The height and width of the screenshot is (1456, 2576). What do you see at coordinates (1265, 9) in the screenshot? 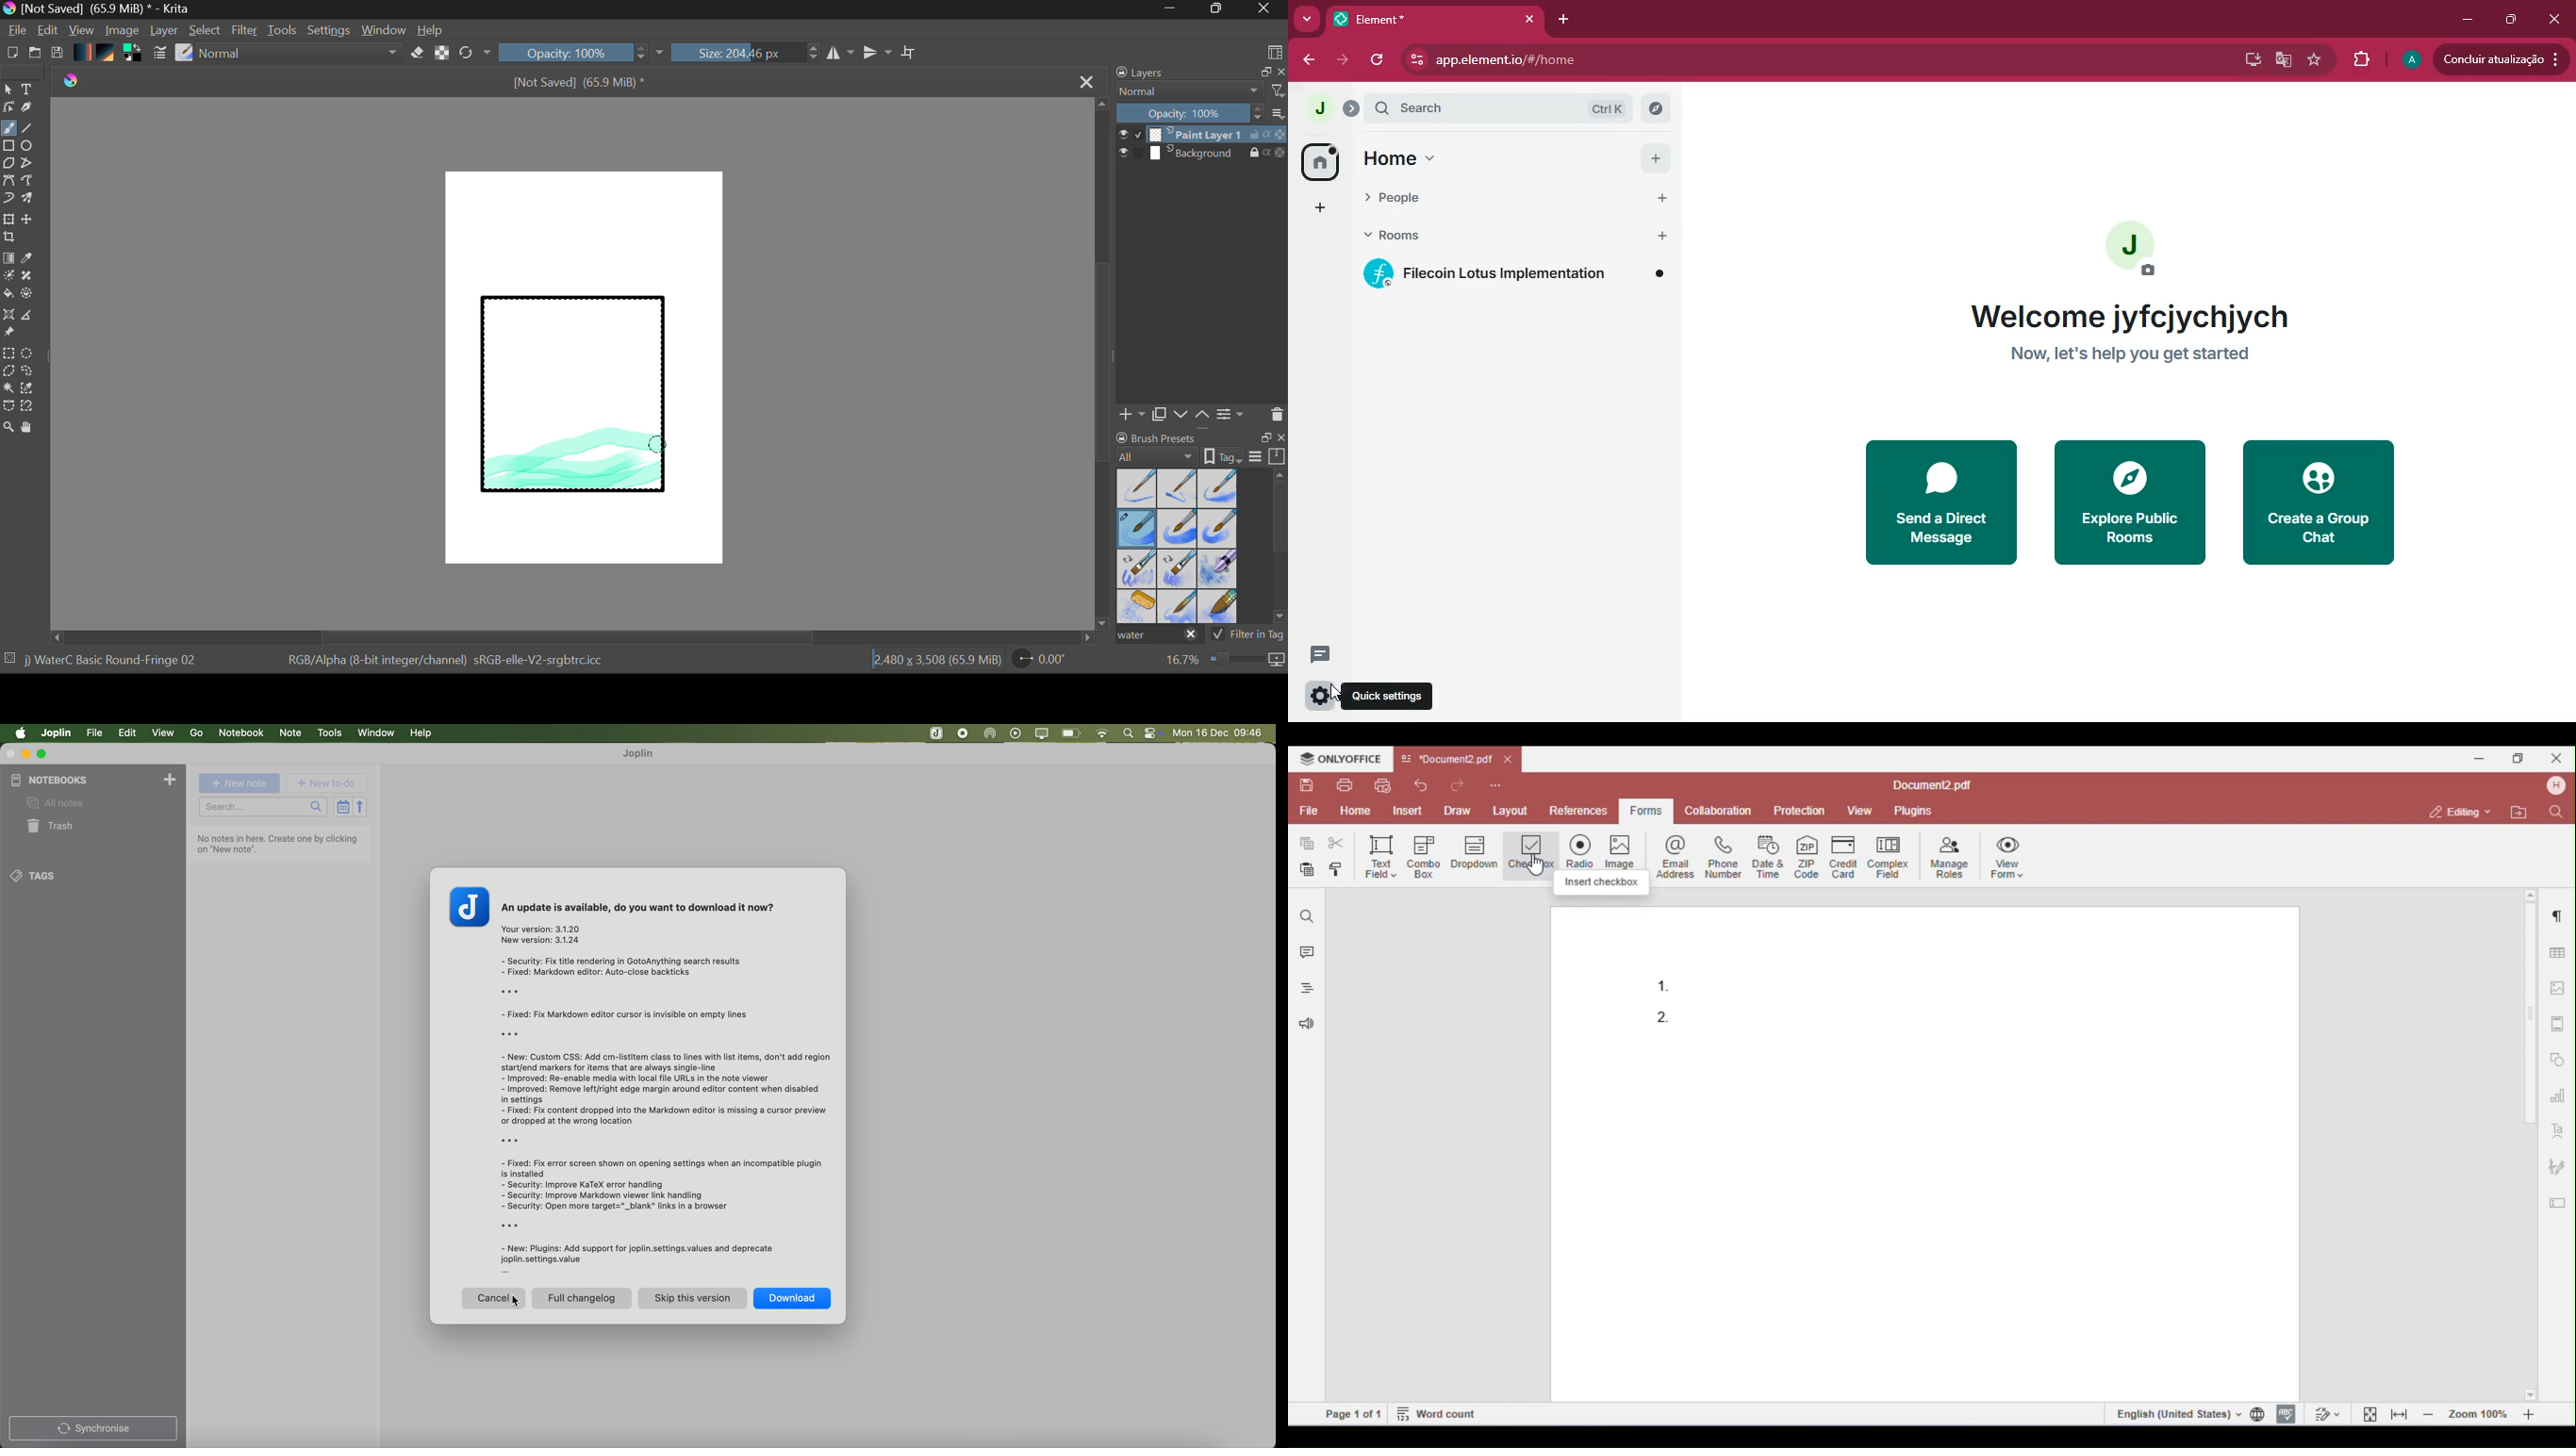
I see `Close` at bounding box center [1265, 9].